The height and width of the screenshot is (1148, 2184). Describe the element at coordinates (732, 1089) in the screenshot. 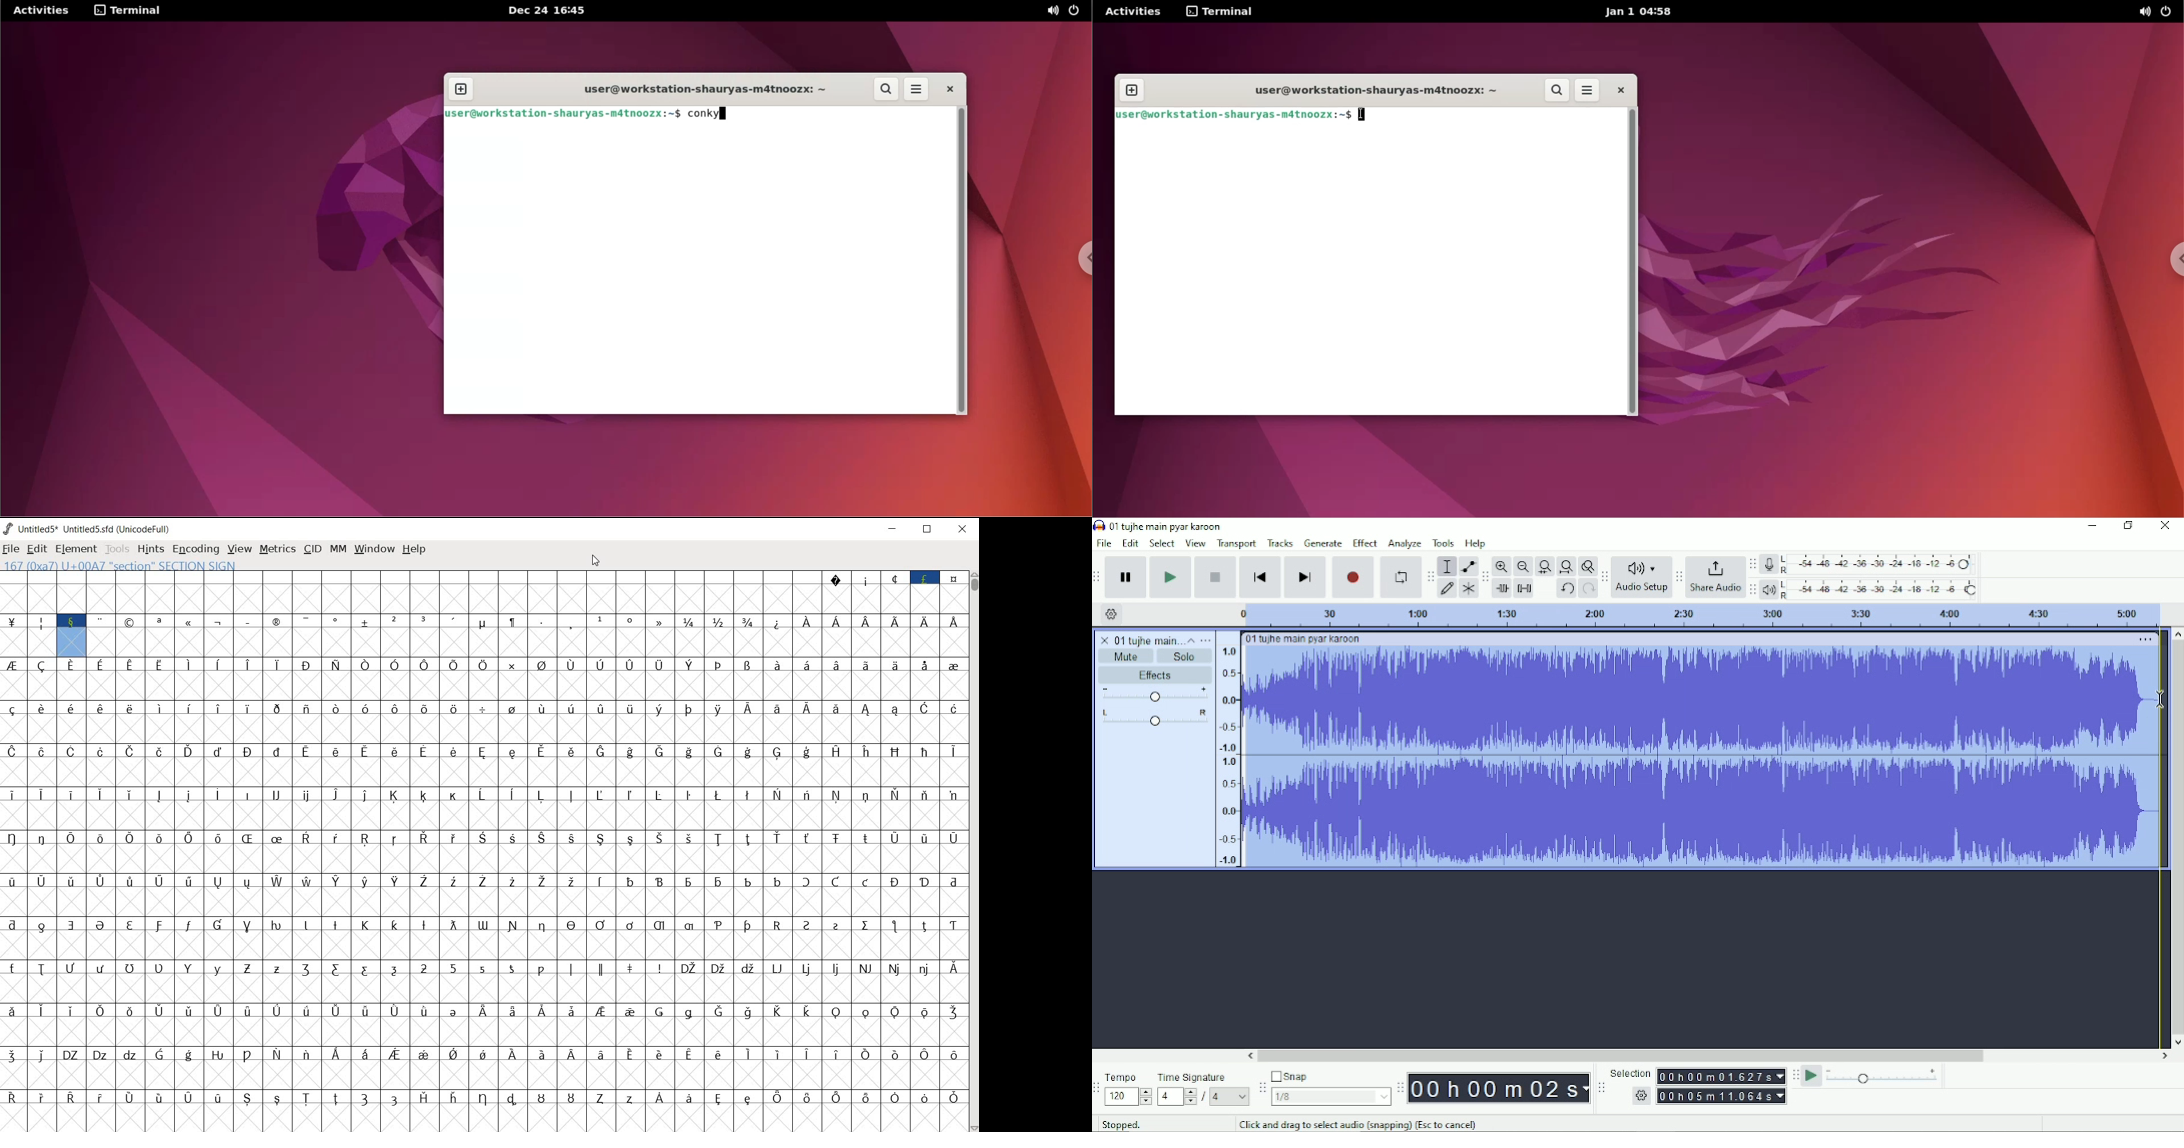

I see `Latin extended characters` at that location.